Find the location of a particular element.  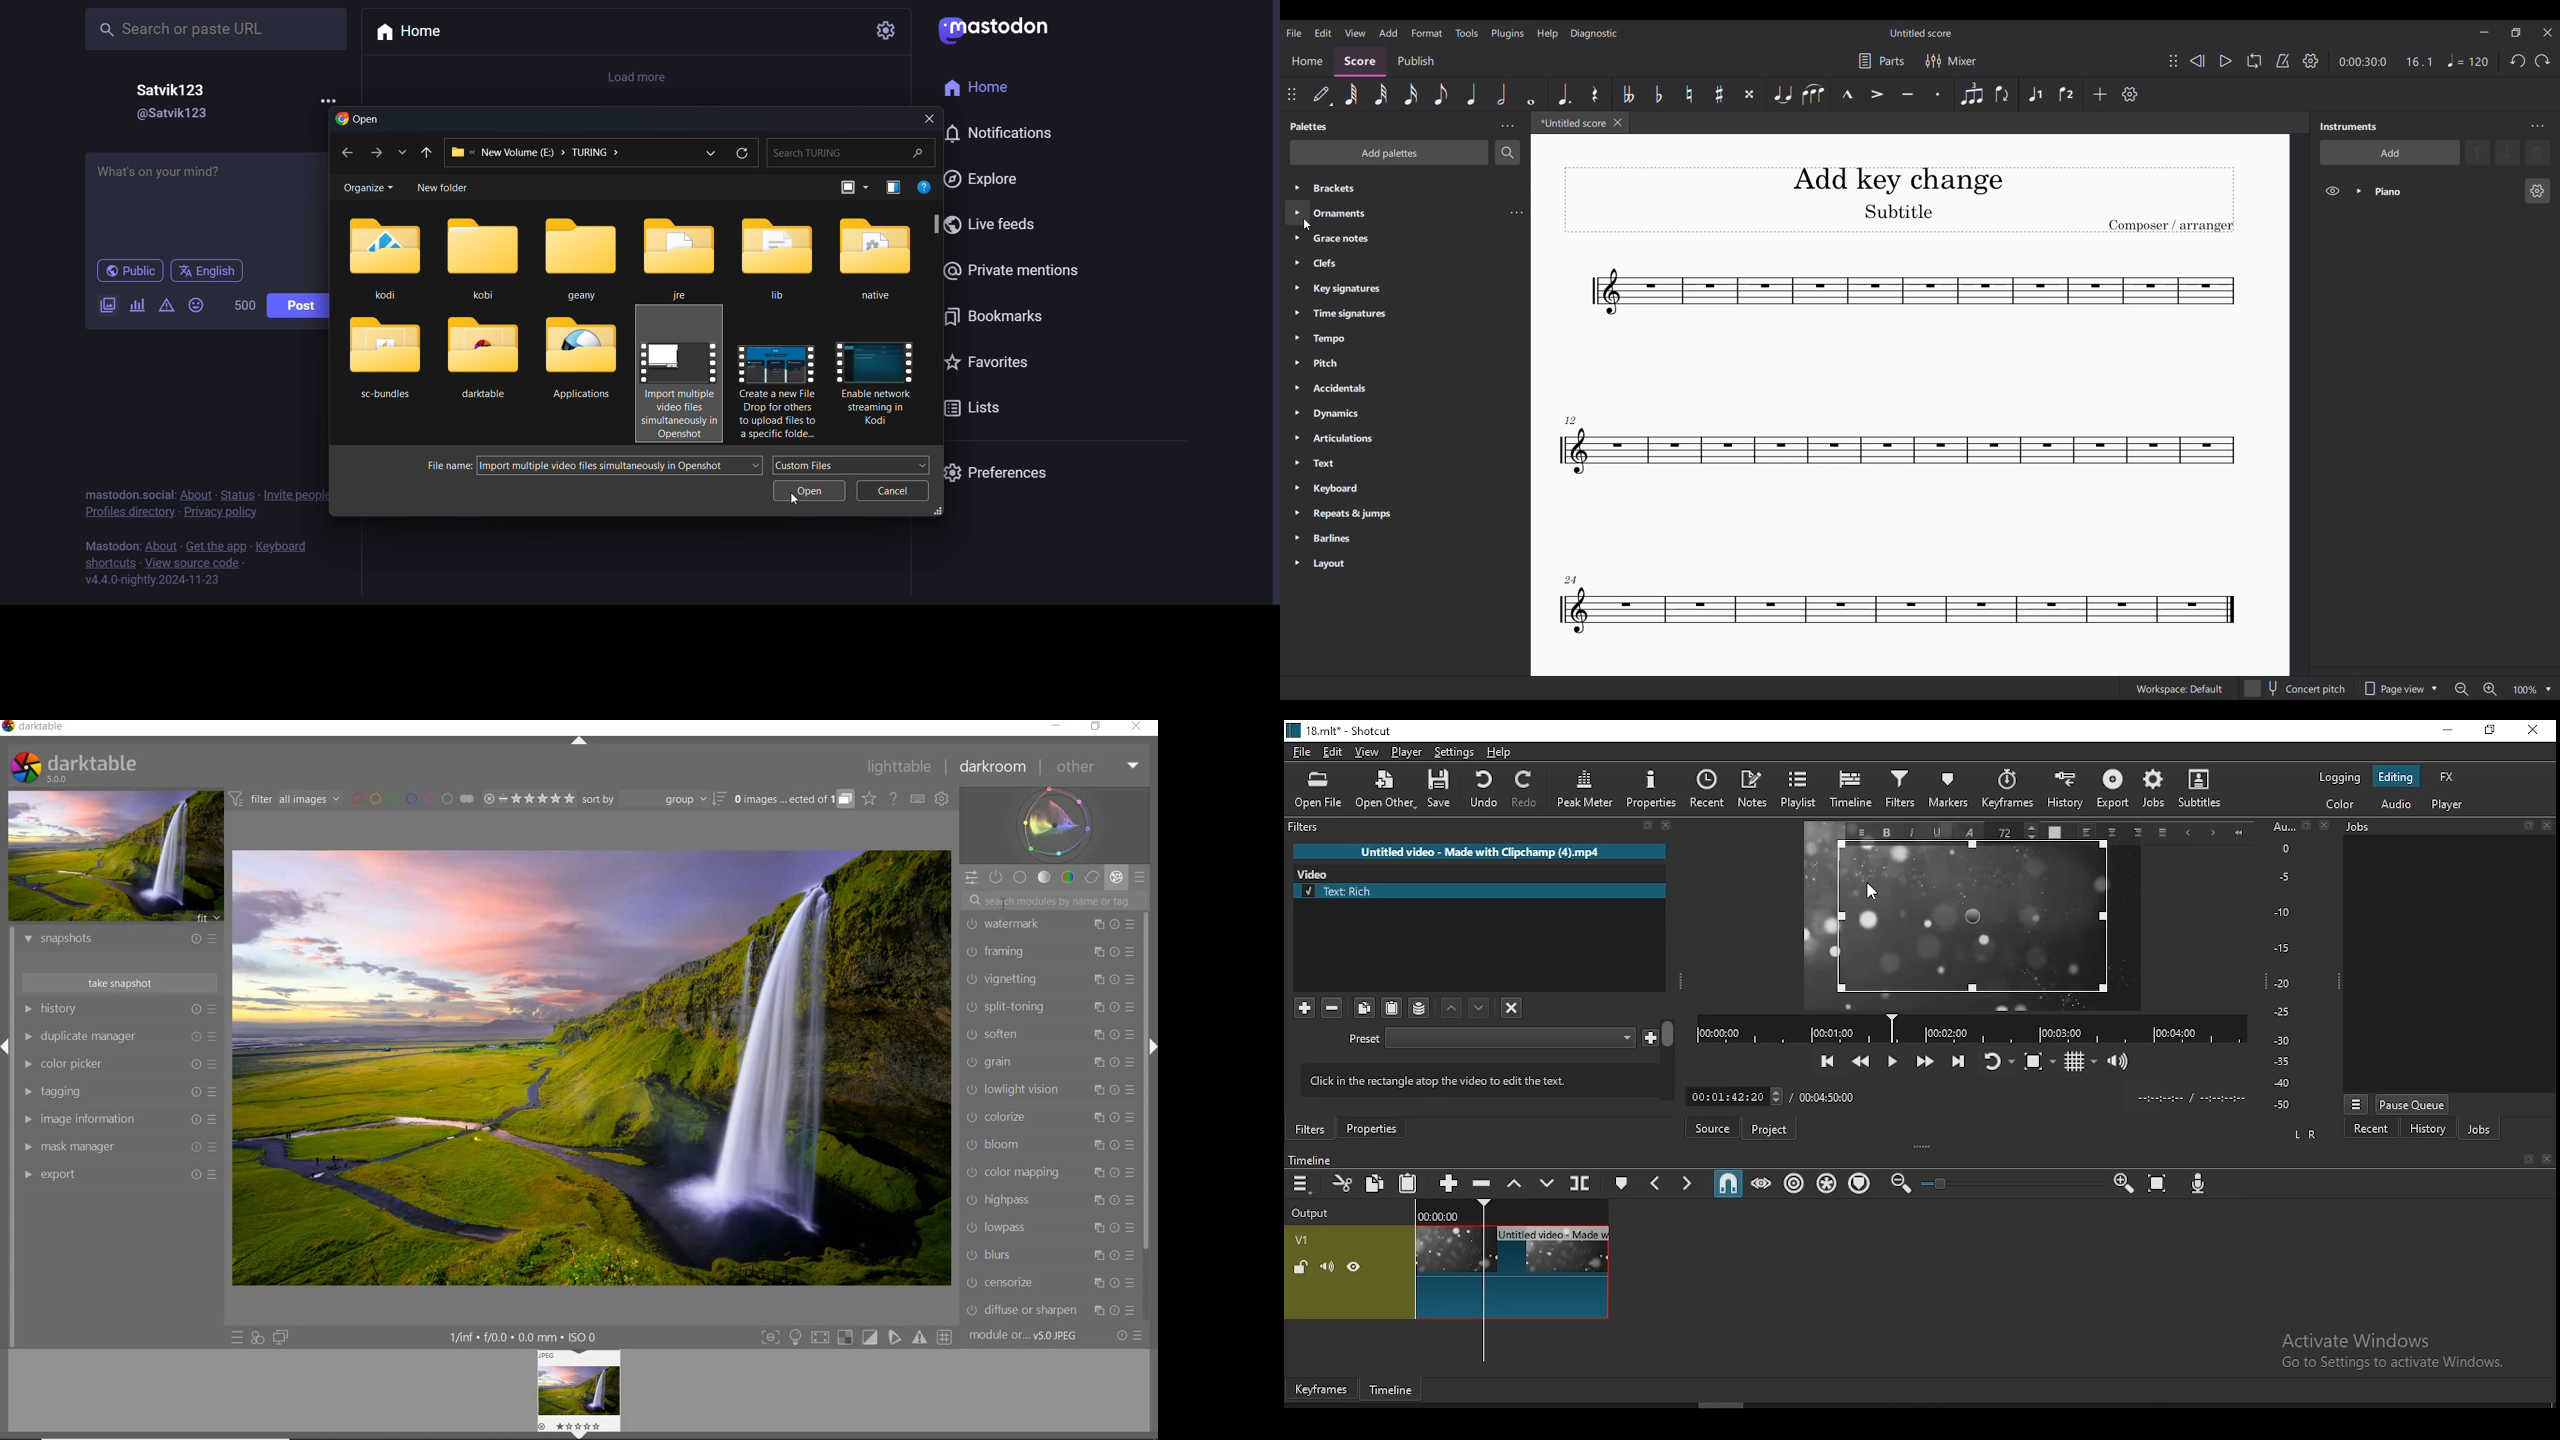

watermark is located at coordinates (1050, 926).